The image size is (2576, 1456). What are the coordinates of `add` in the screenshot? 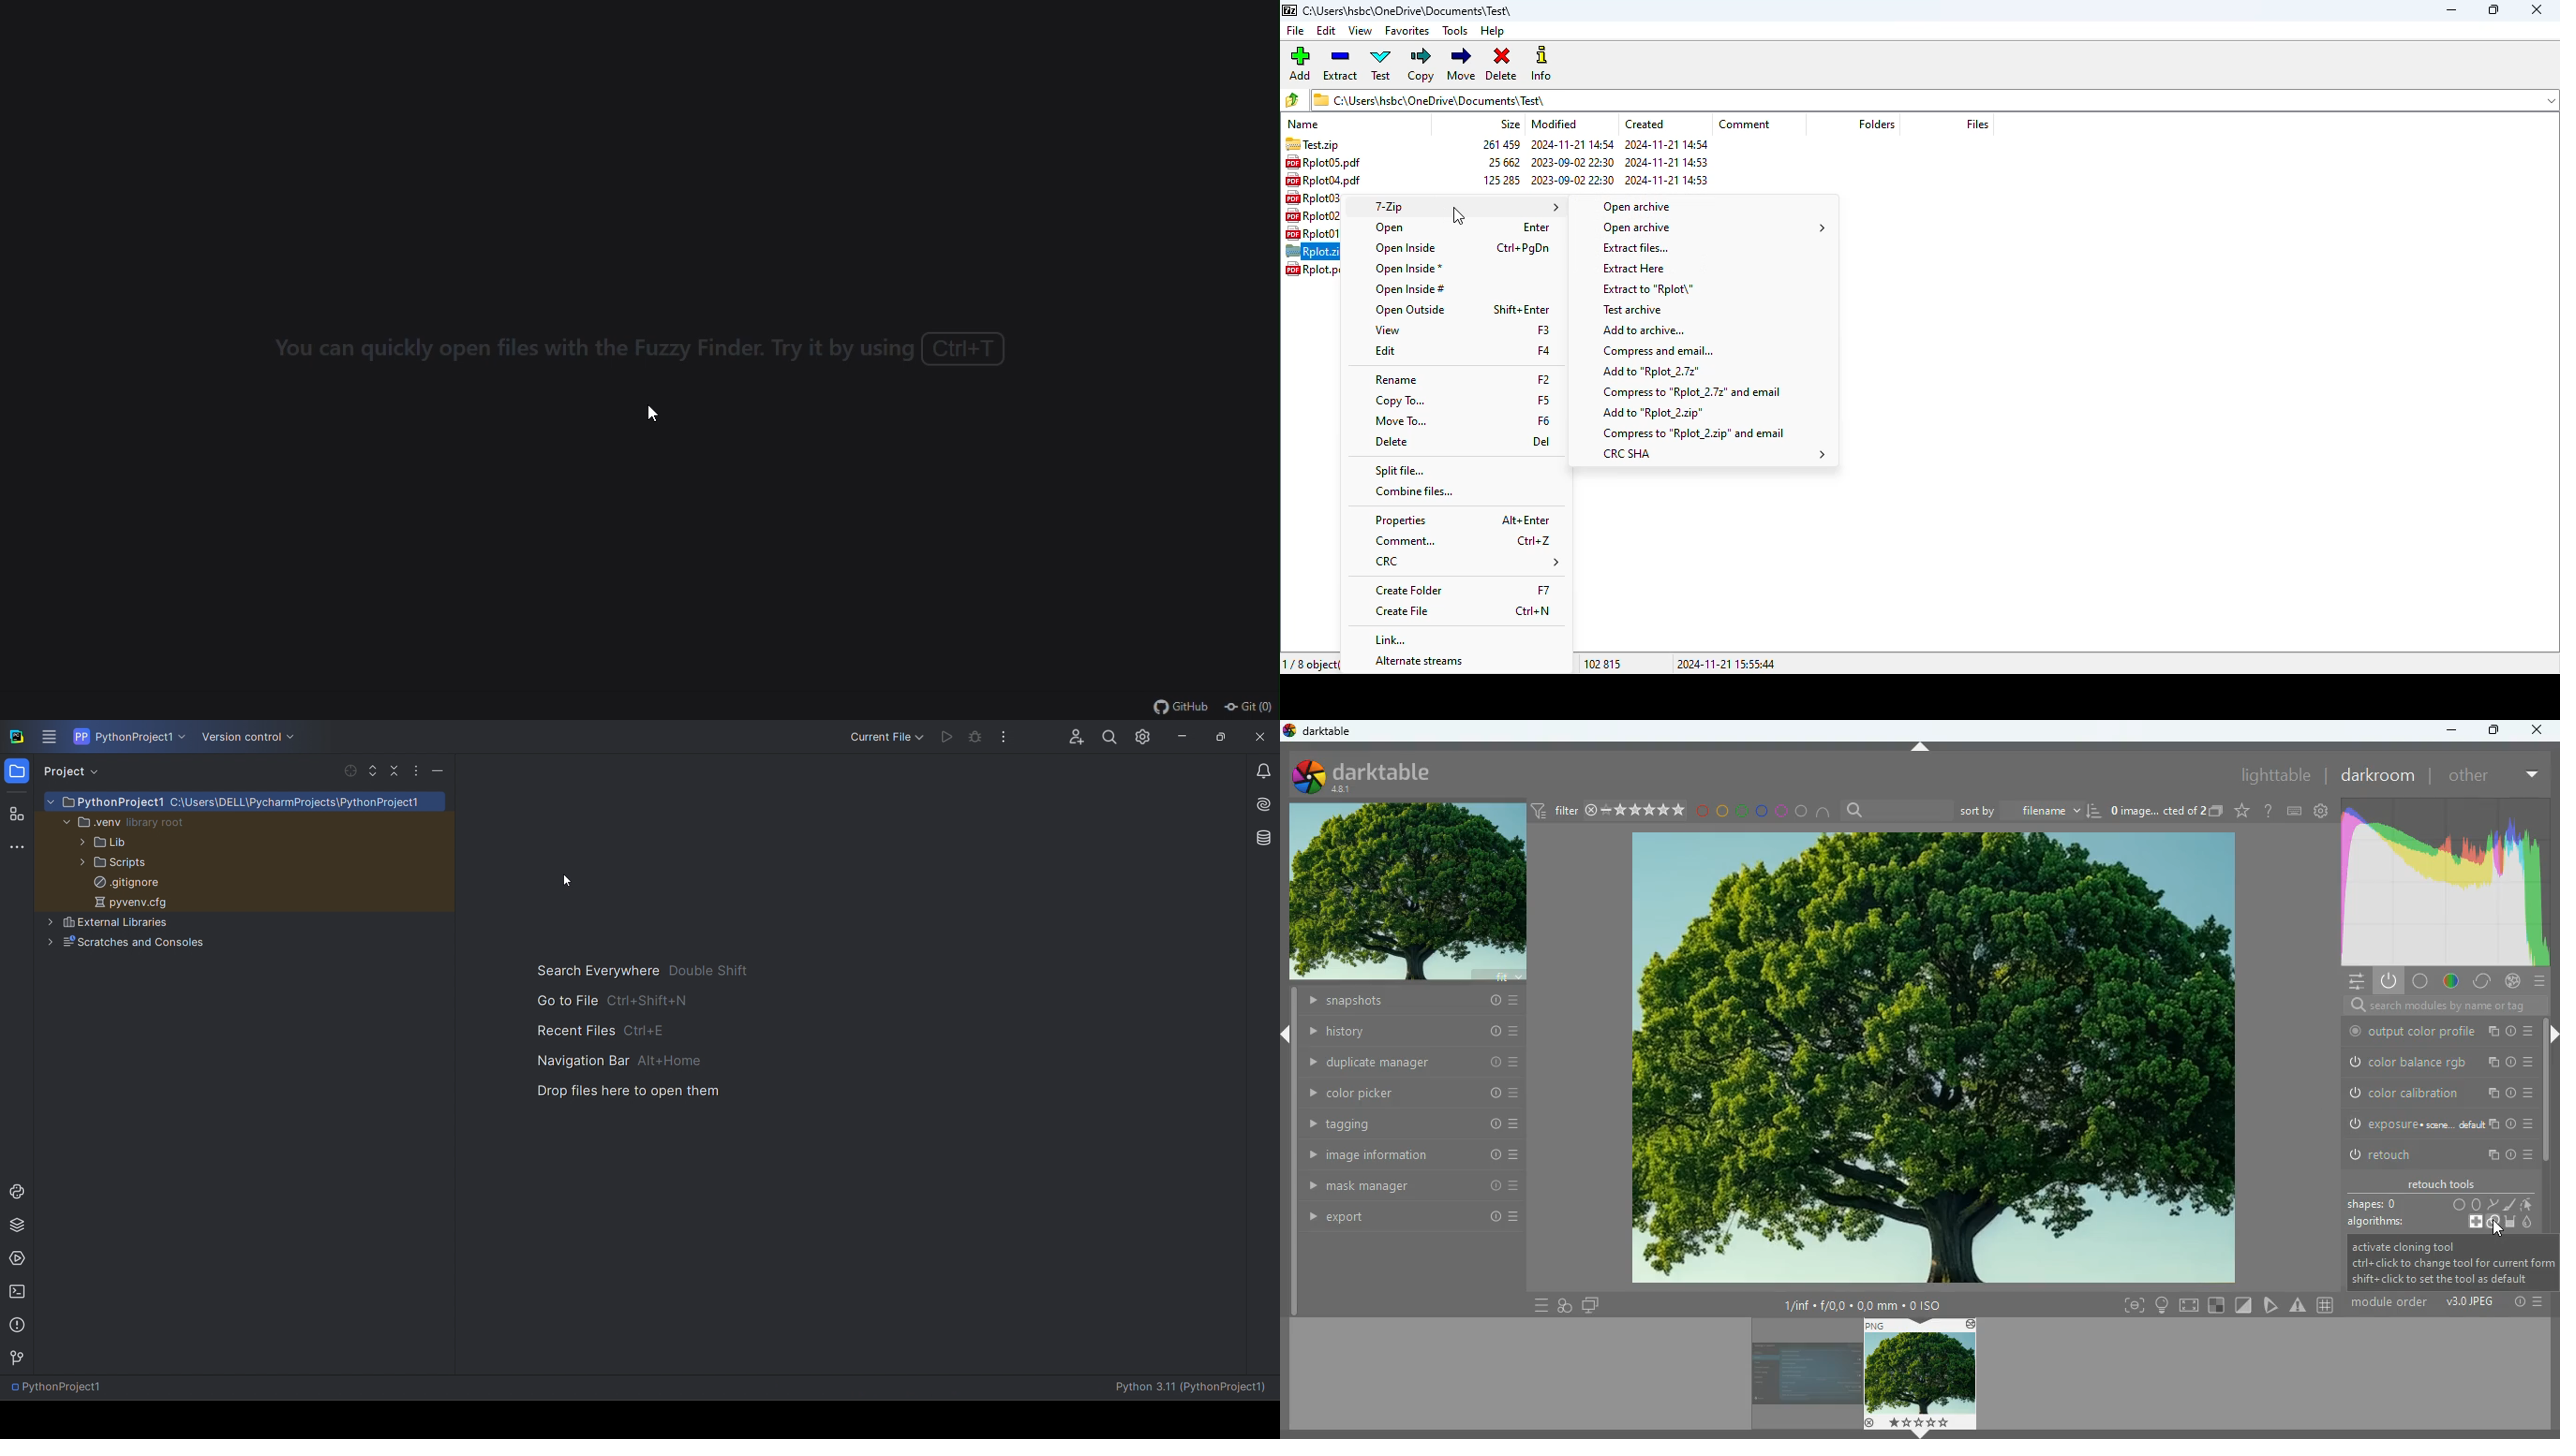 It's located at (1300, 62).